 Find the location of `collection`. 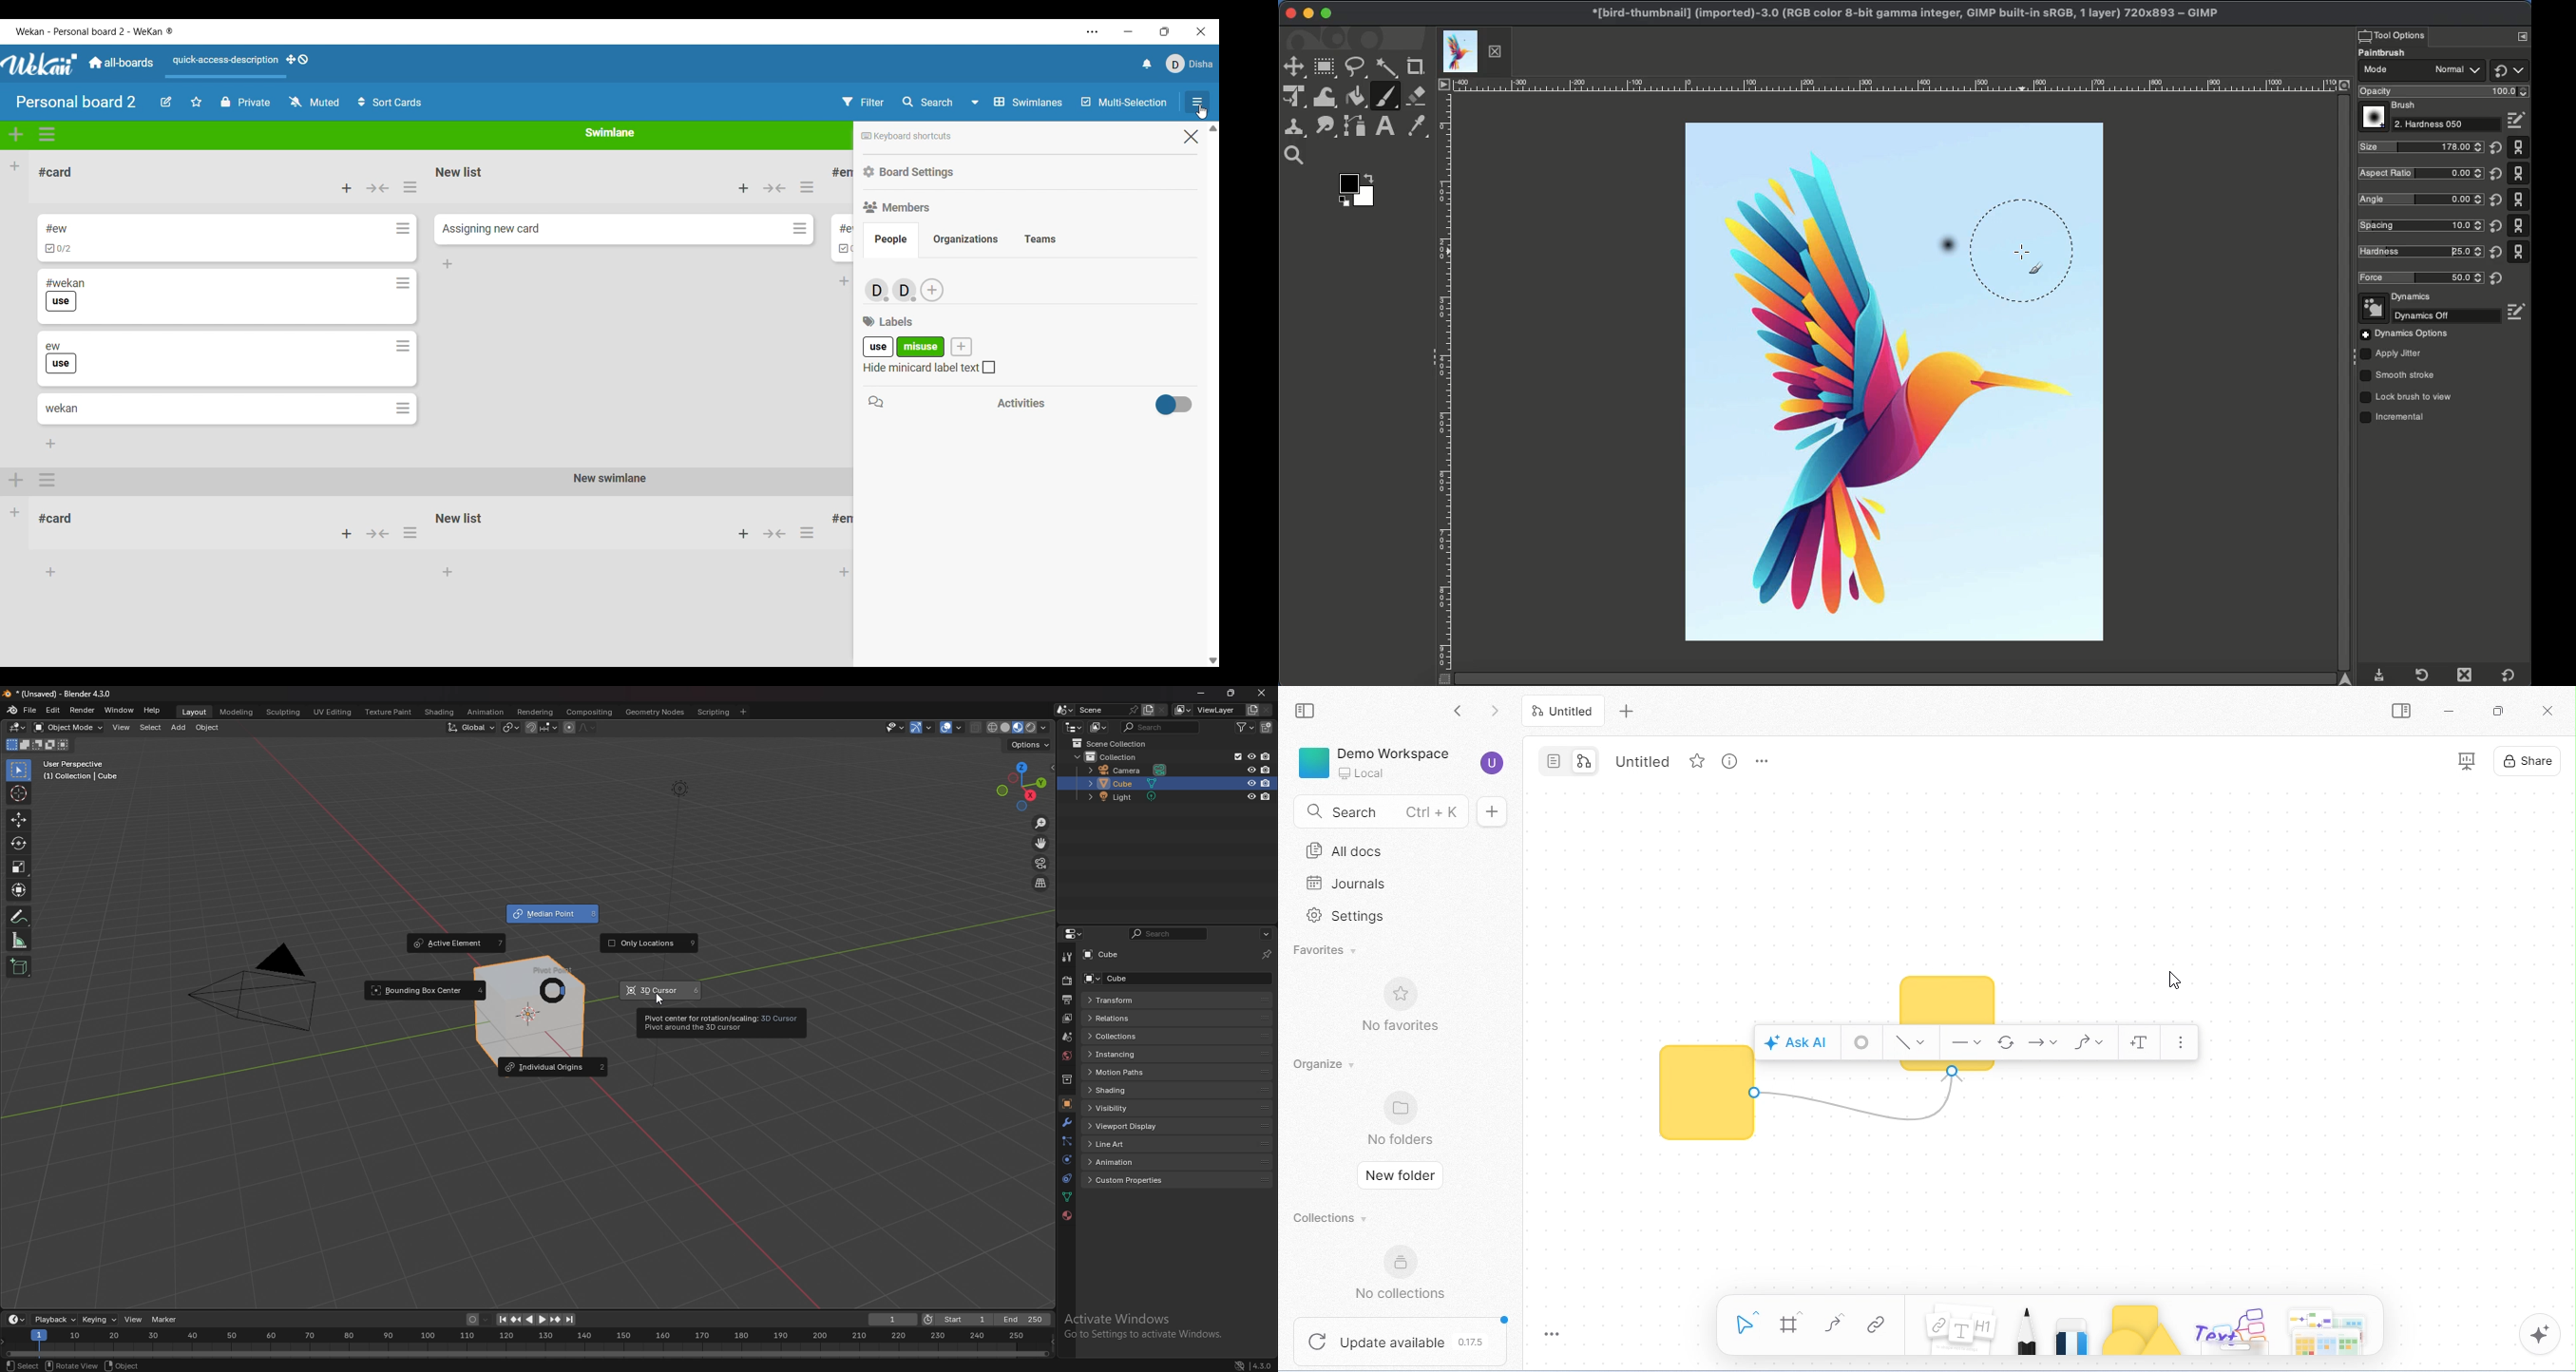

collection is located at coordinates (1108, 757).